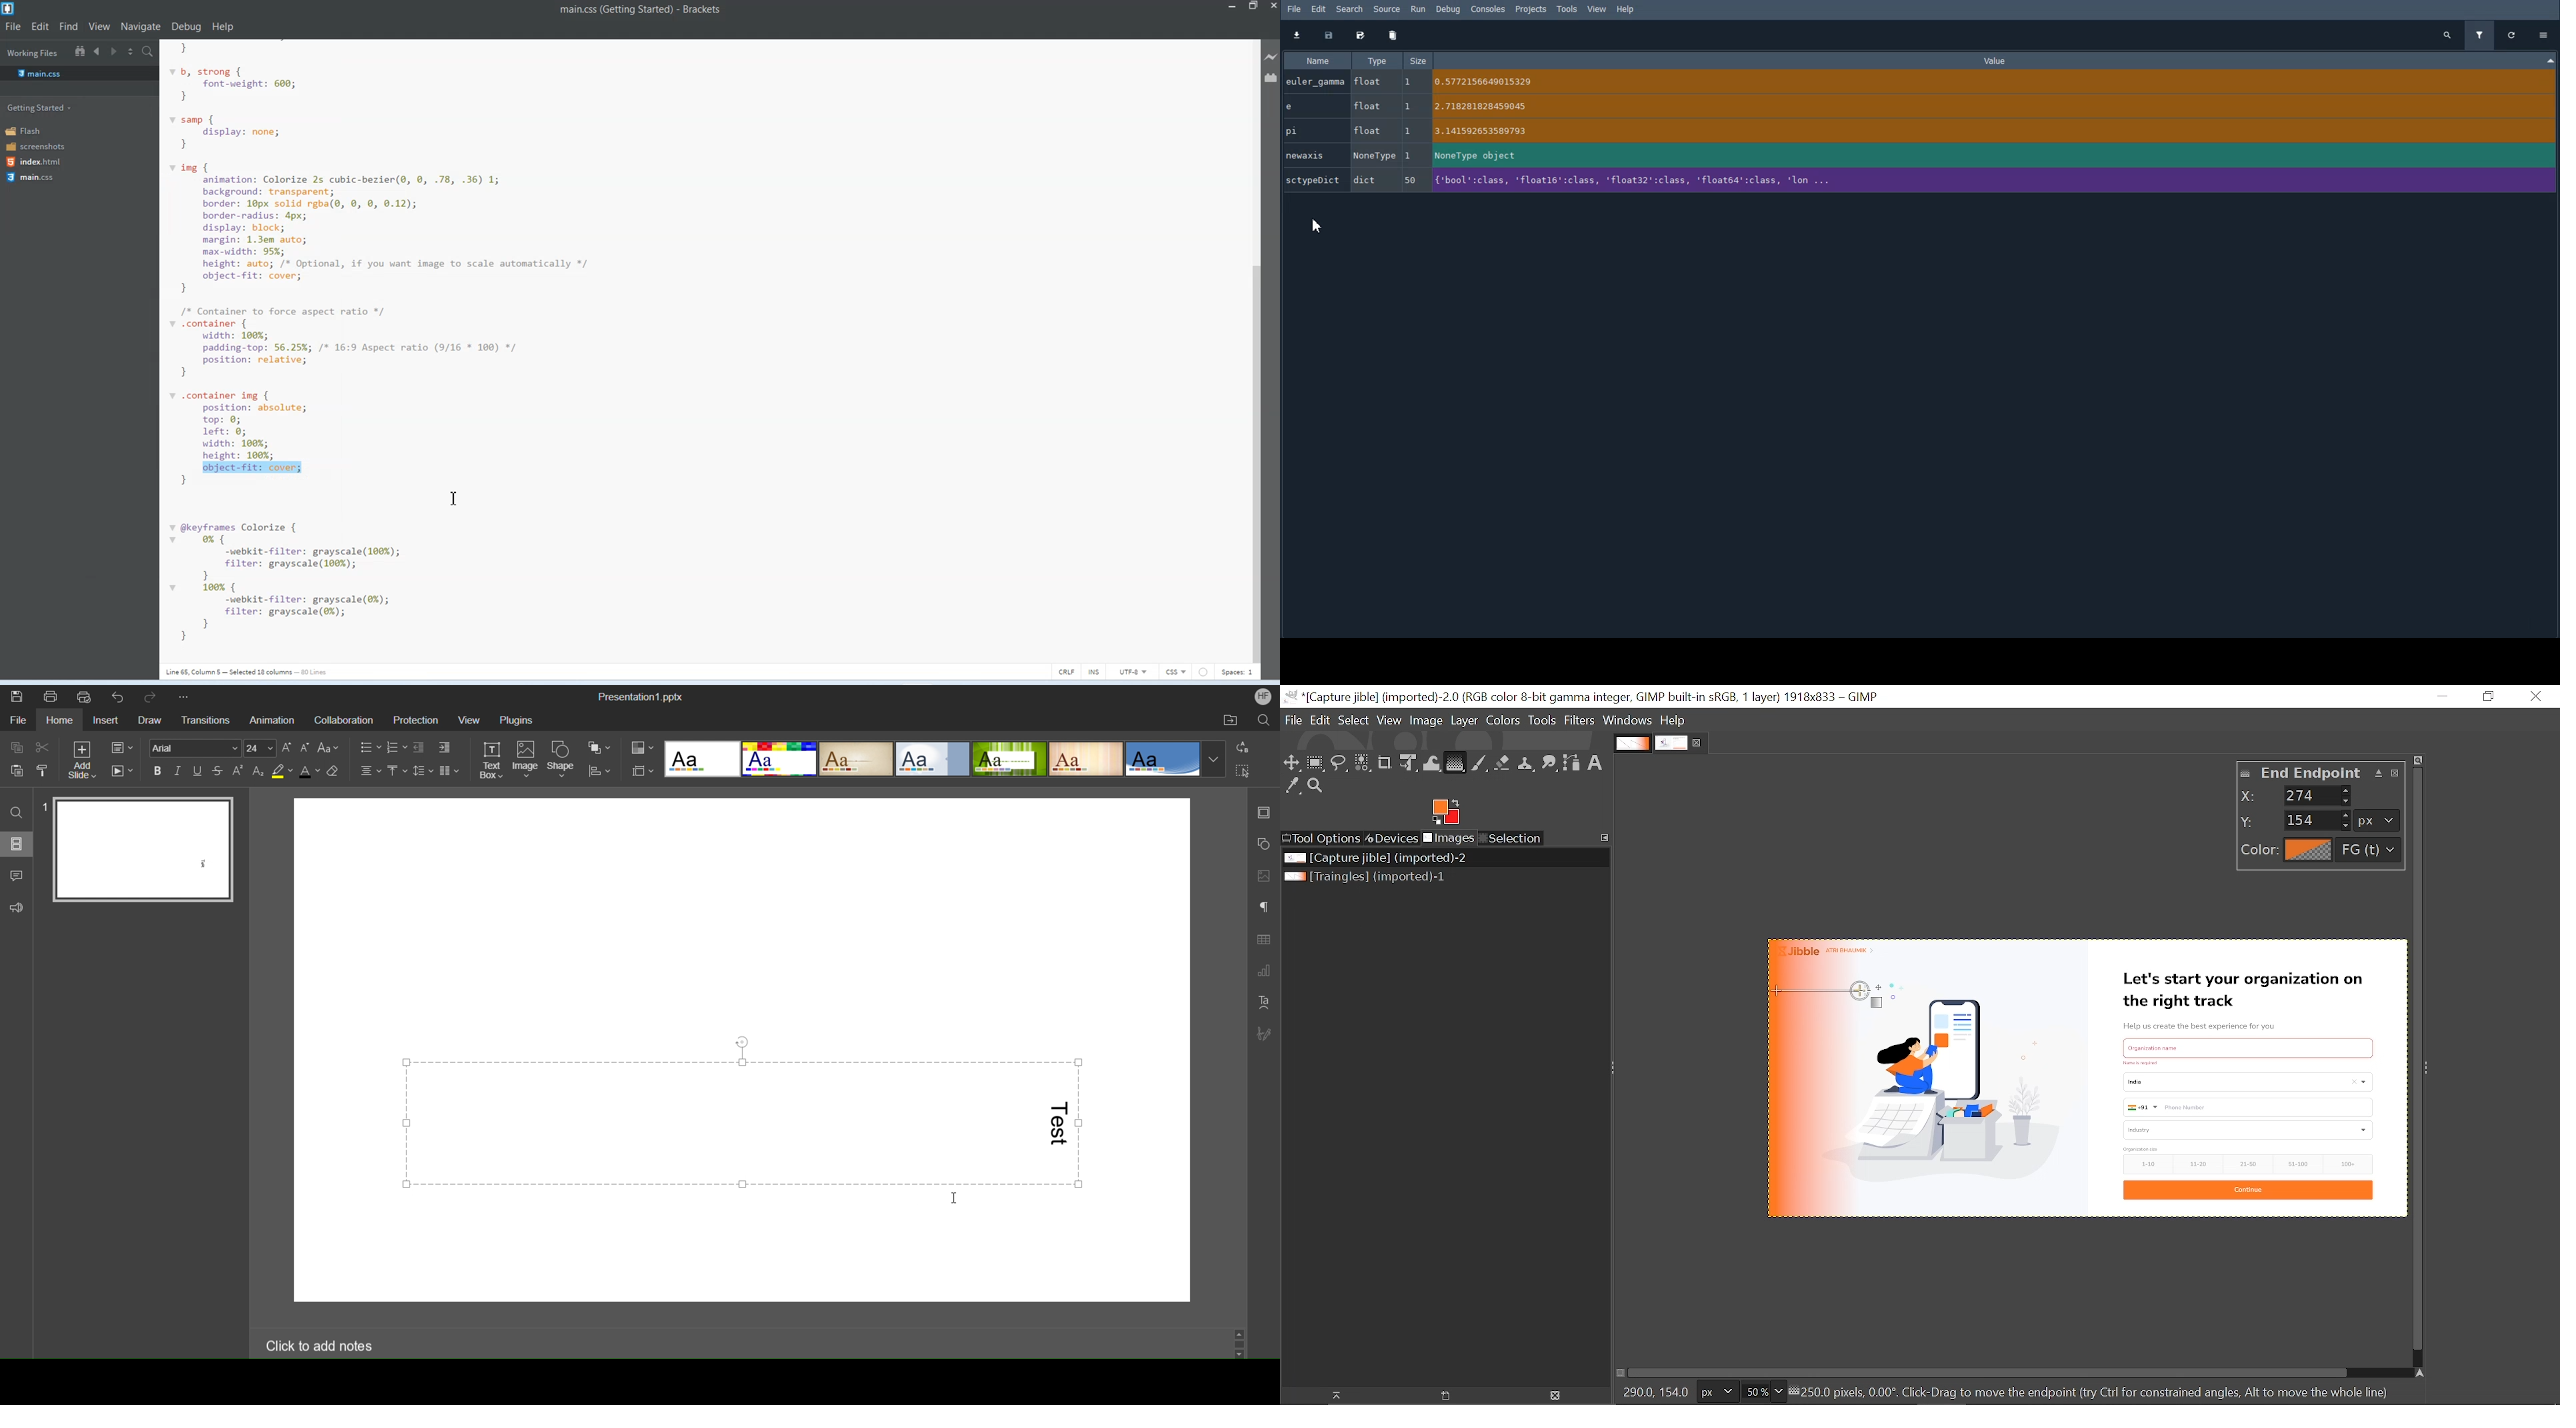  What do you see at coordinates (943, 758) in the screenshot?
I see `Templates` at bounding box center [943, 758].